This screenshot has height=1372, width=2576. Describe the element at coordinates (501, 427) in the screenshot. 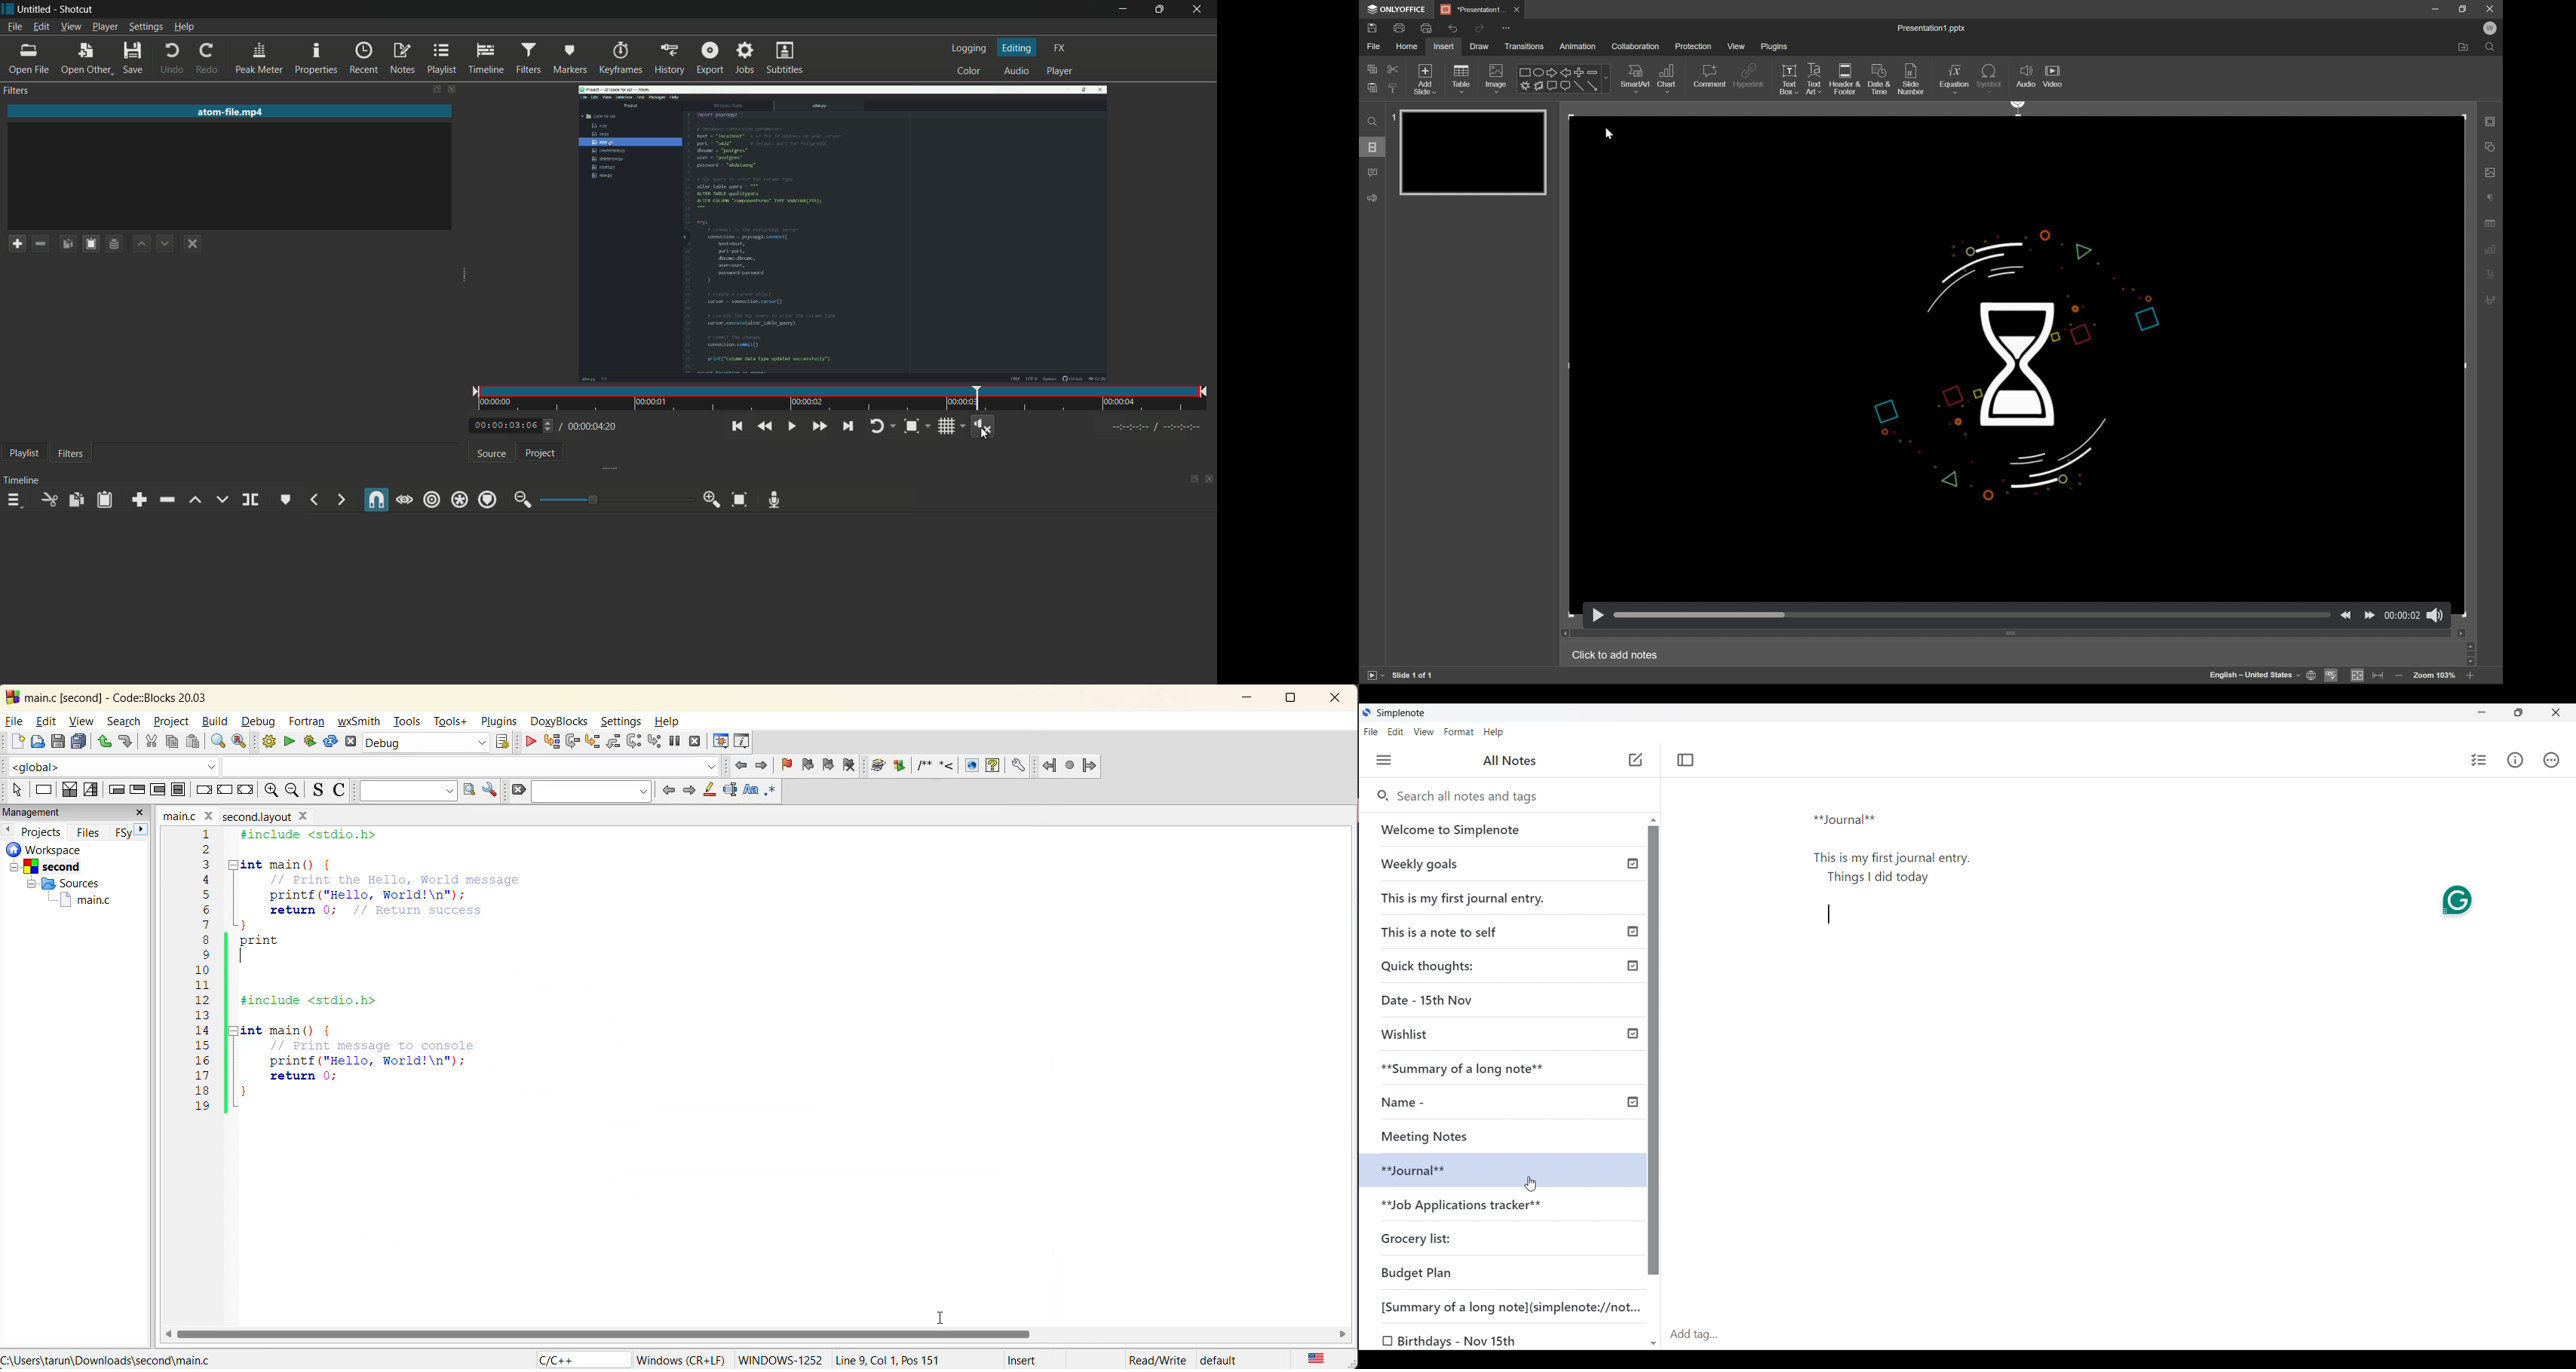

I see `00:00:03:06` at that location.